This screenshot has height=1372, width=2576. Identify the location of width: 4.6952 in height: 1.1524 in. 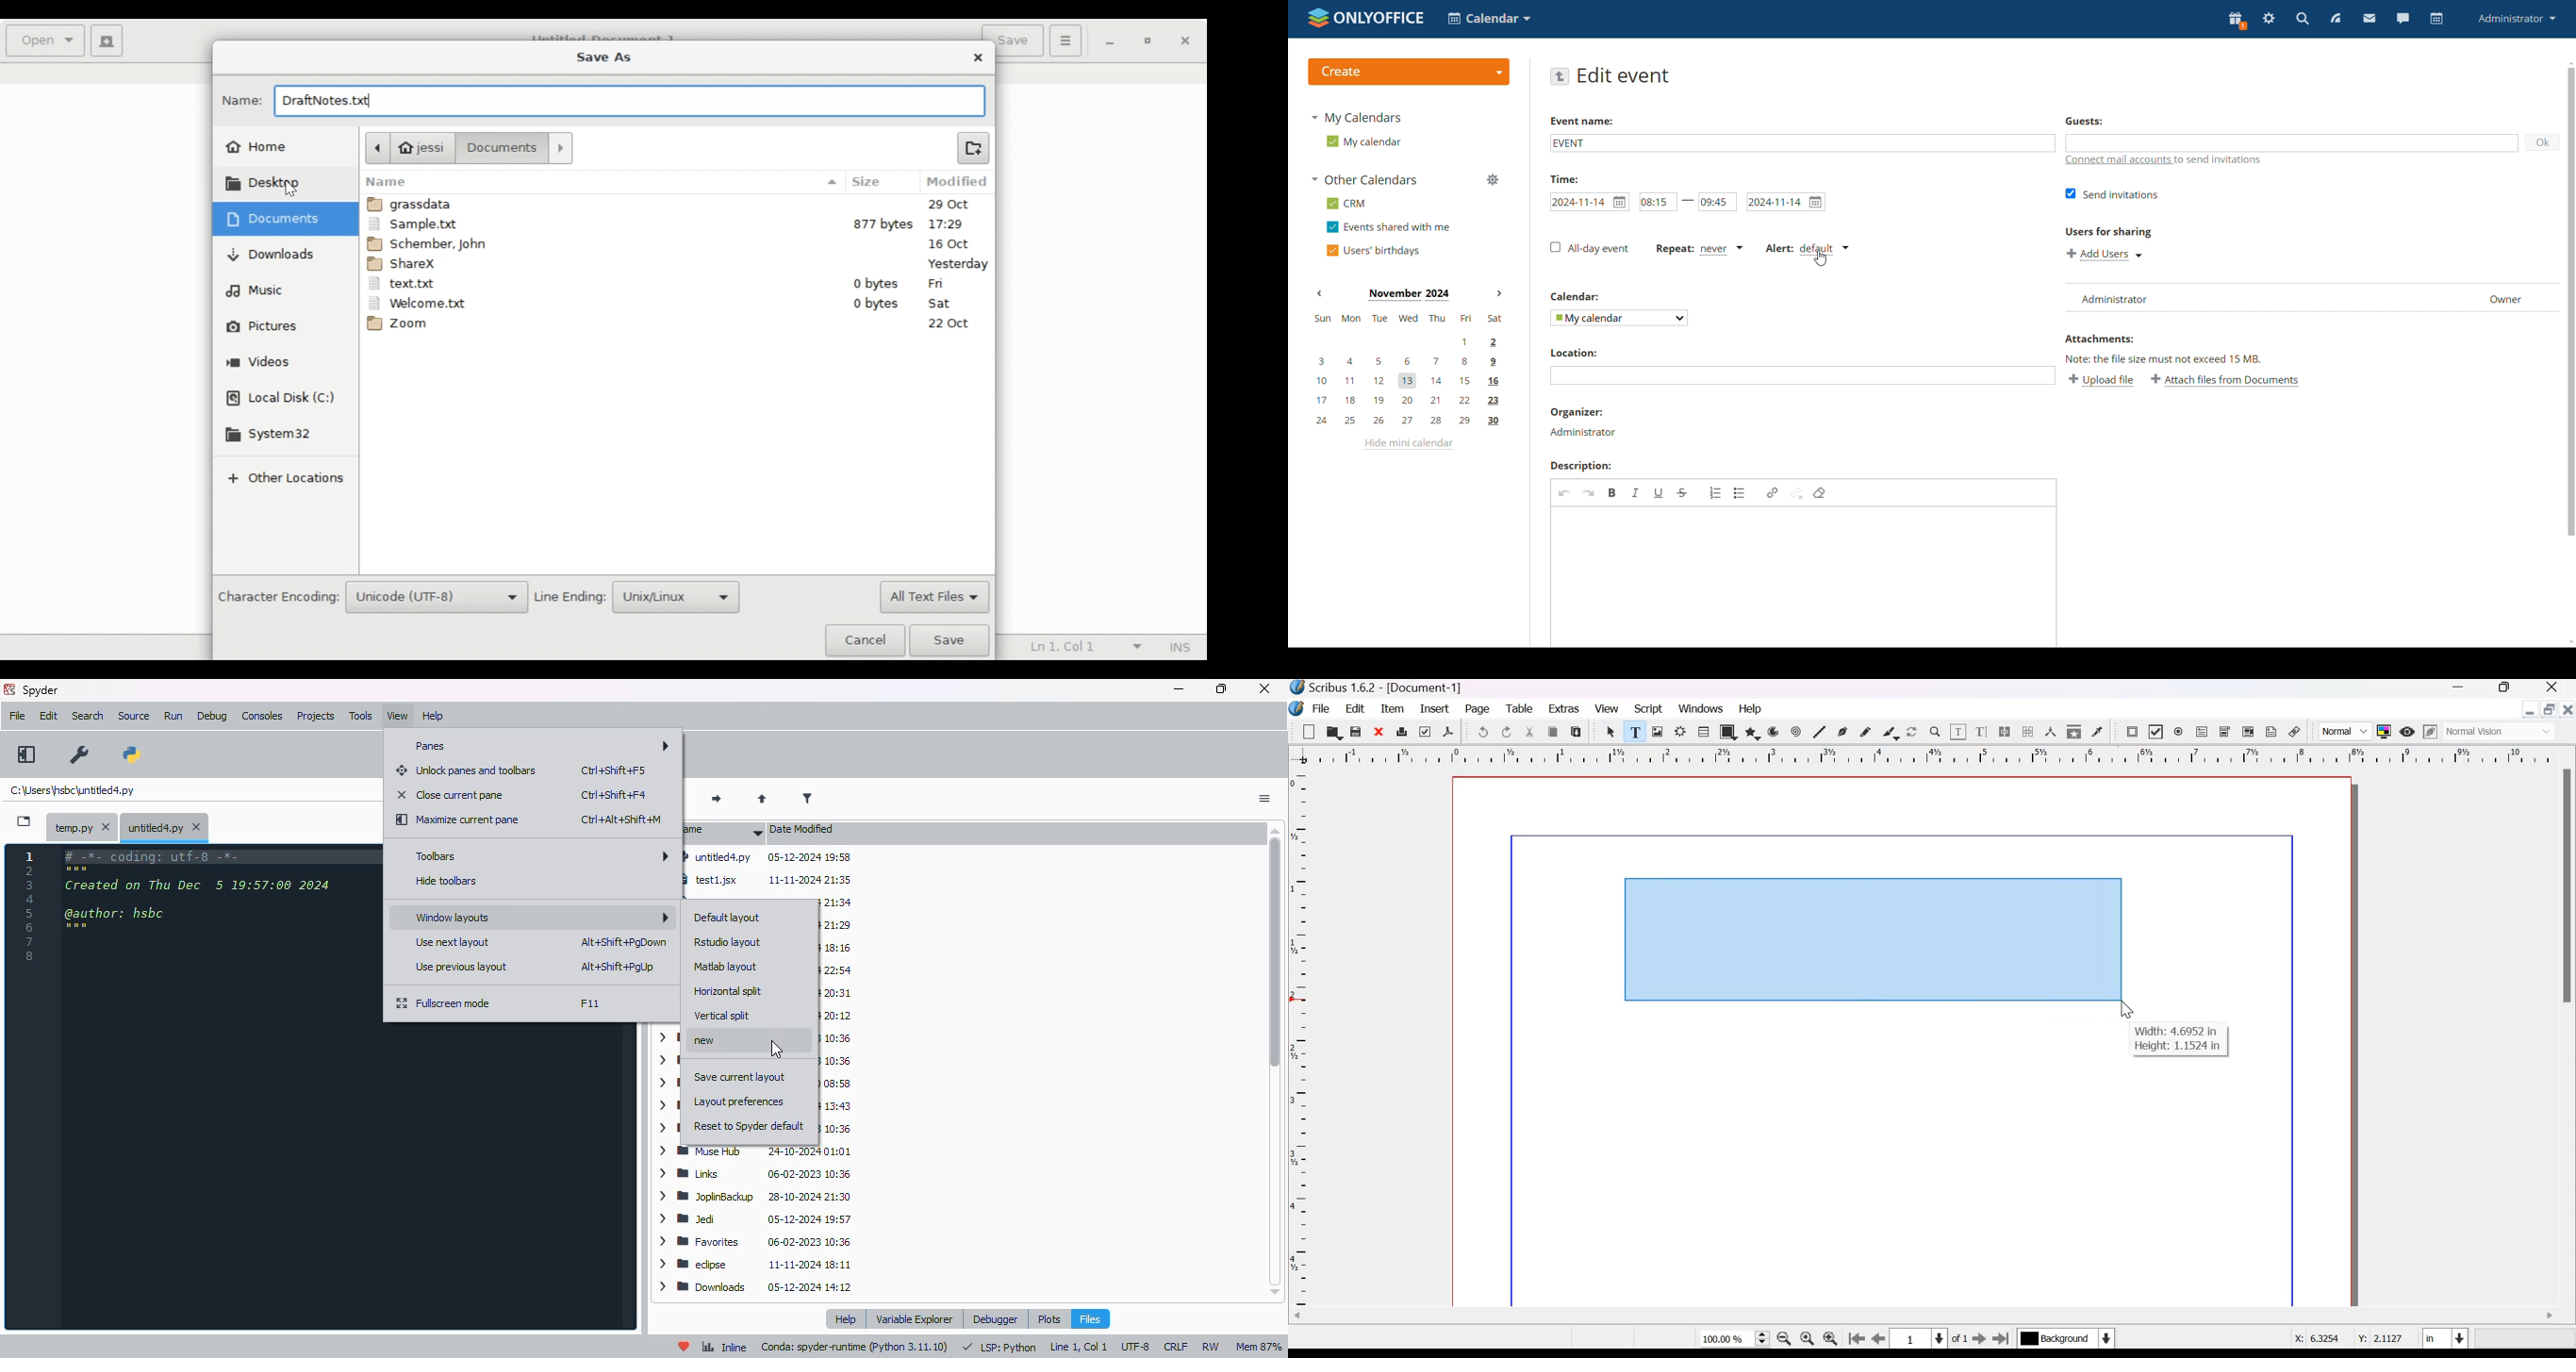
(2178, 1040).